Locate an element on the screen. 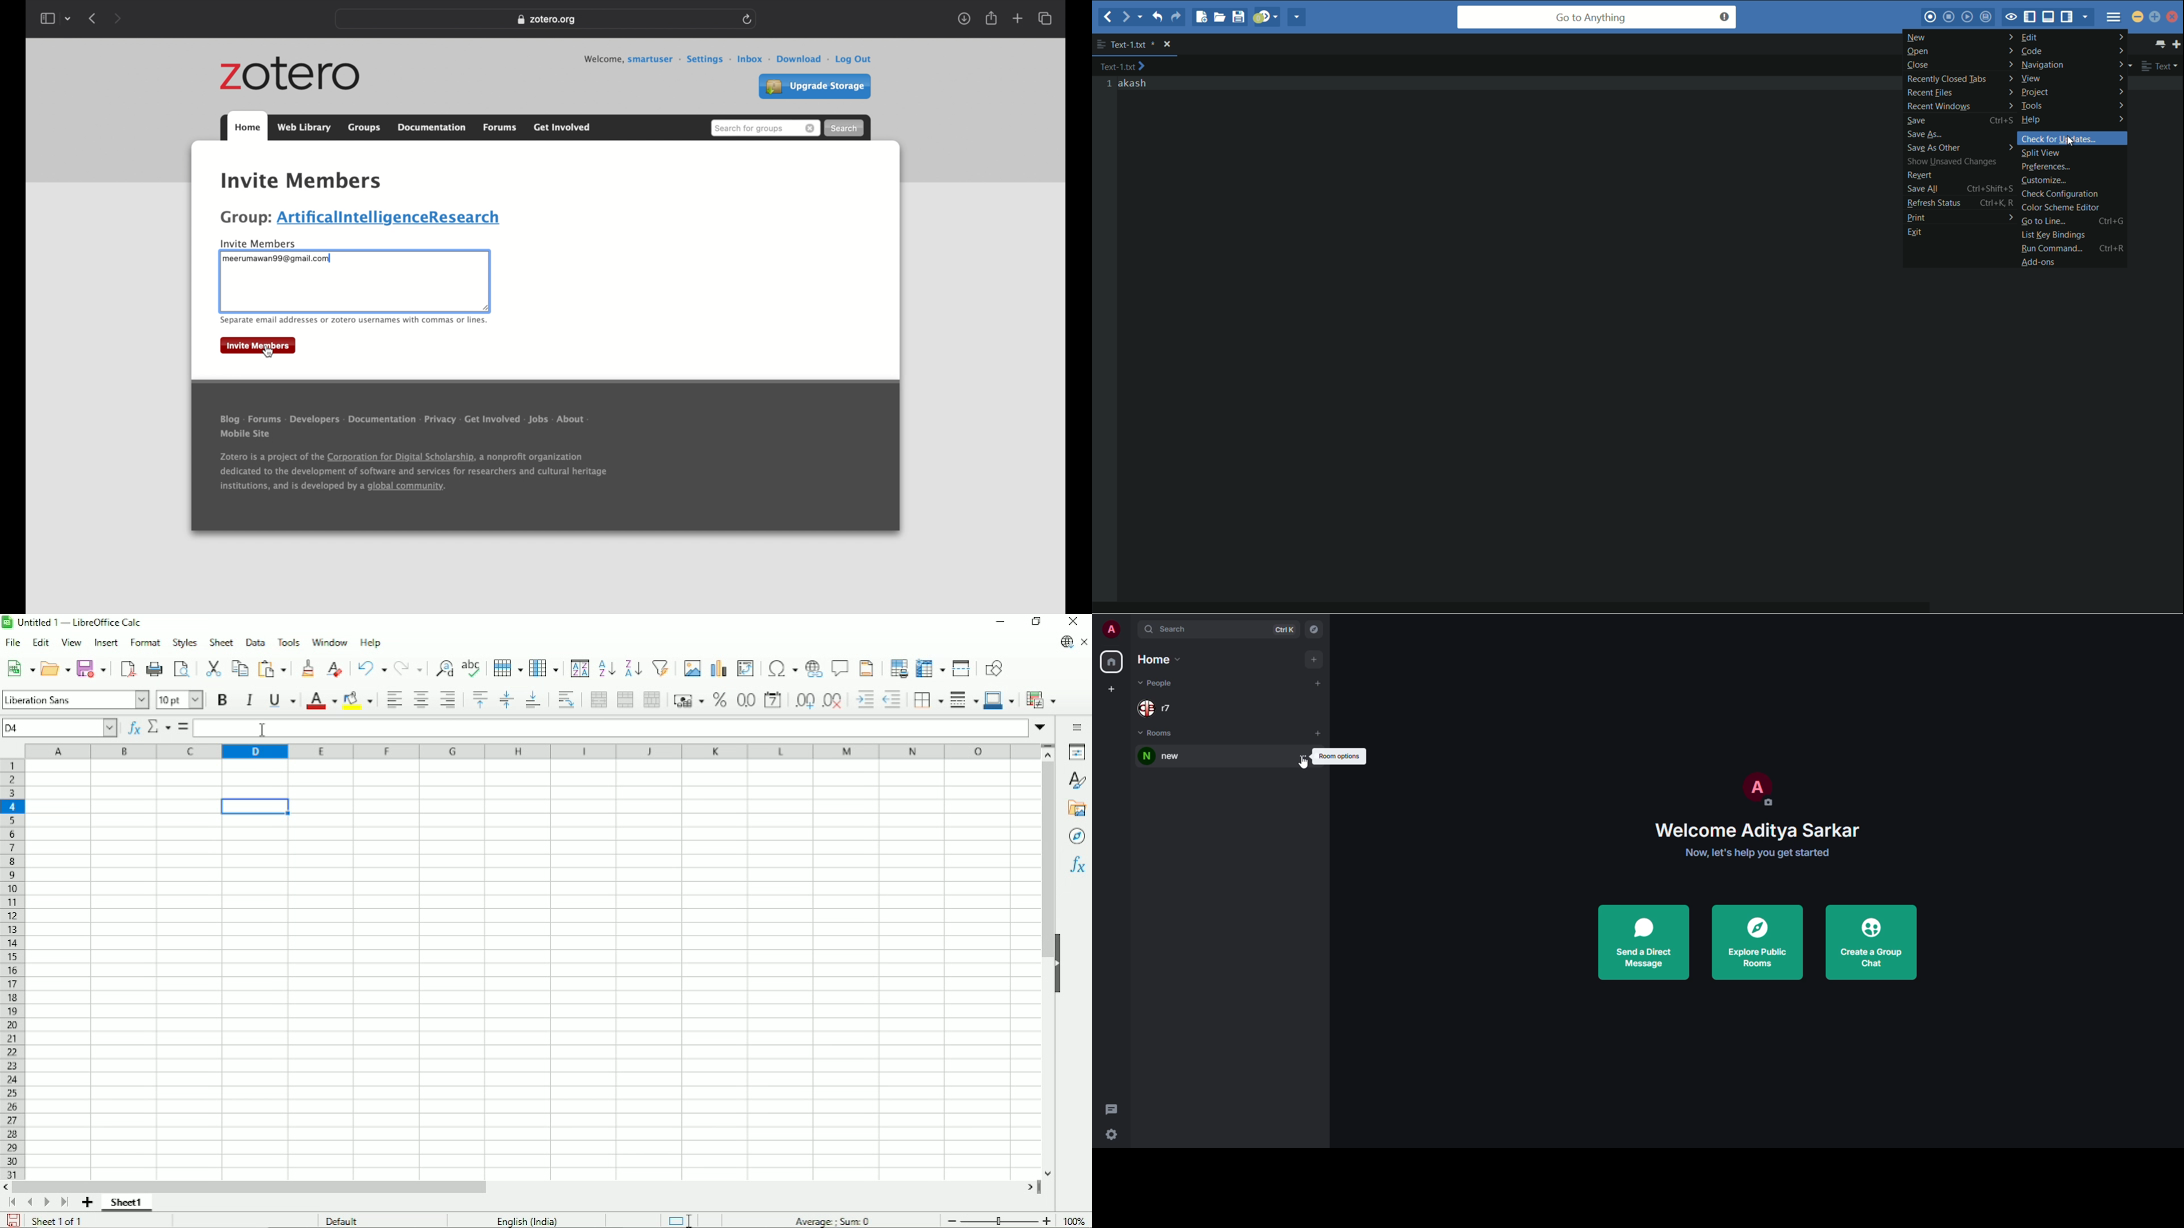  send direct message is located at coordinates (1643, 943).